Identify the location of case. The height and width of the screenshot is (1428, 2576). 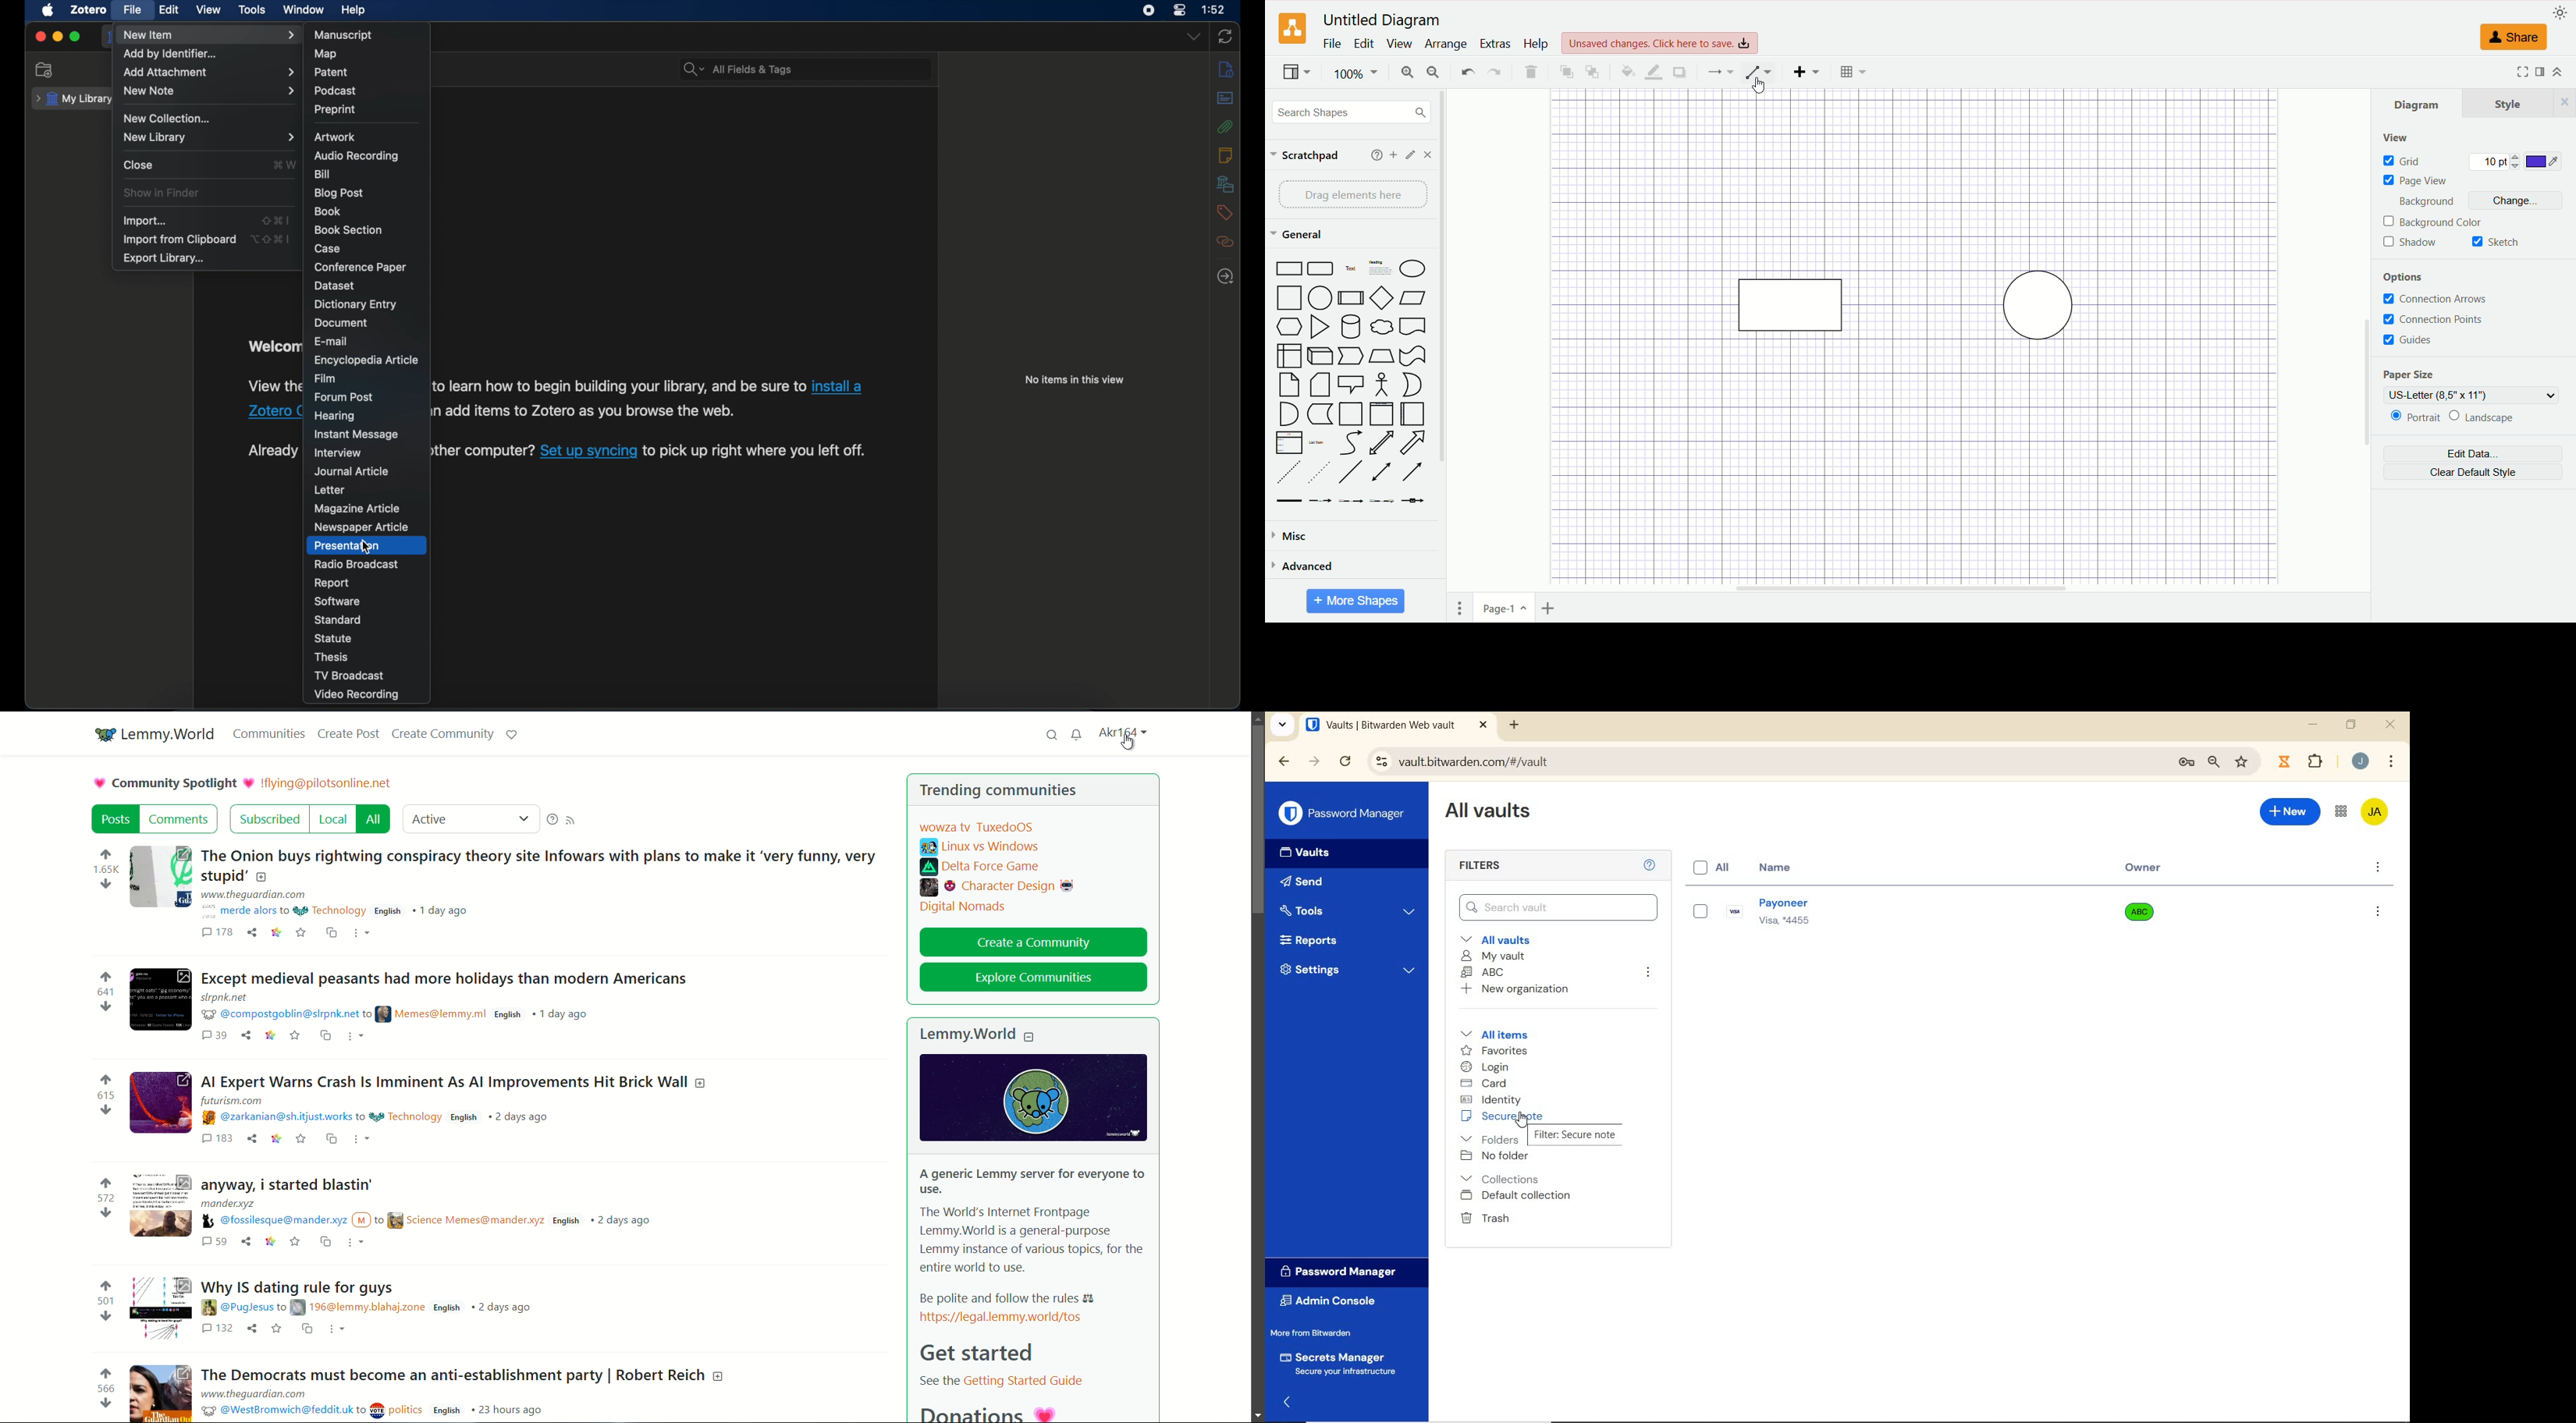
(328, 248).